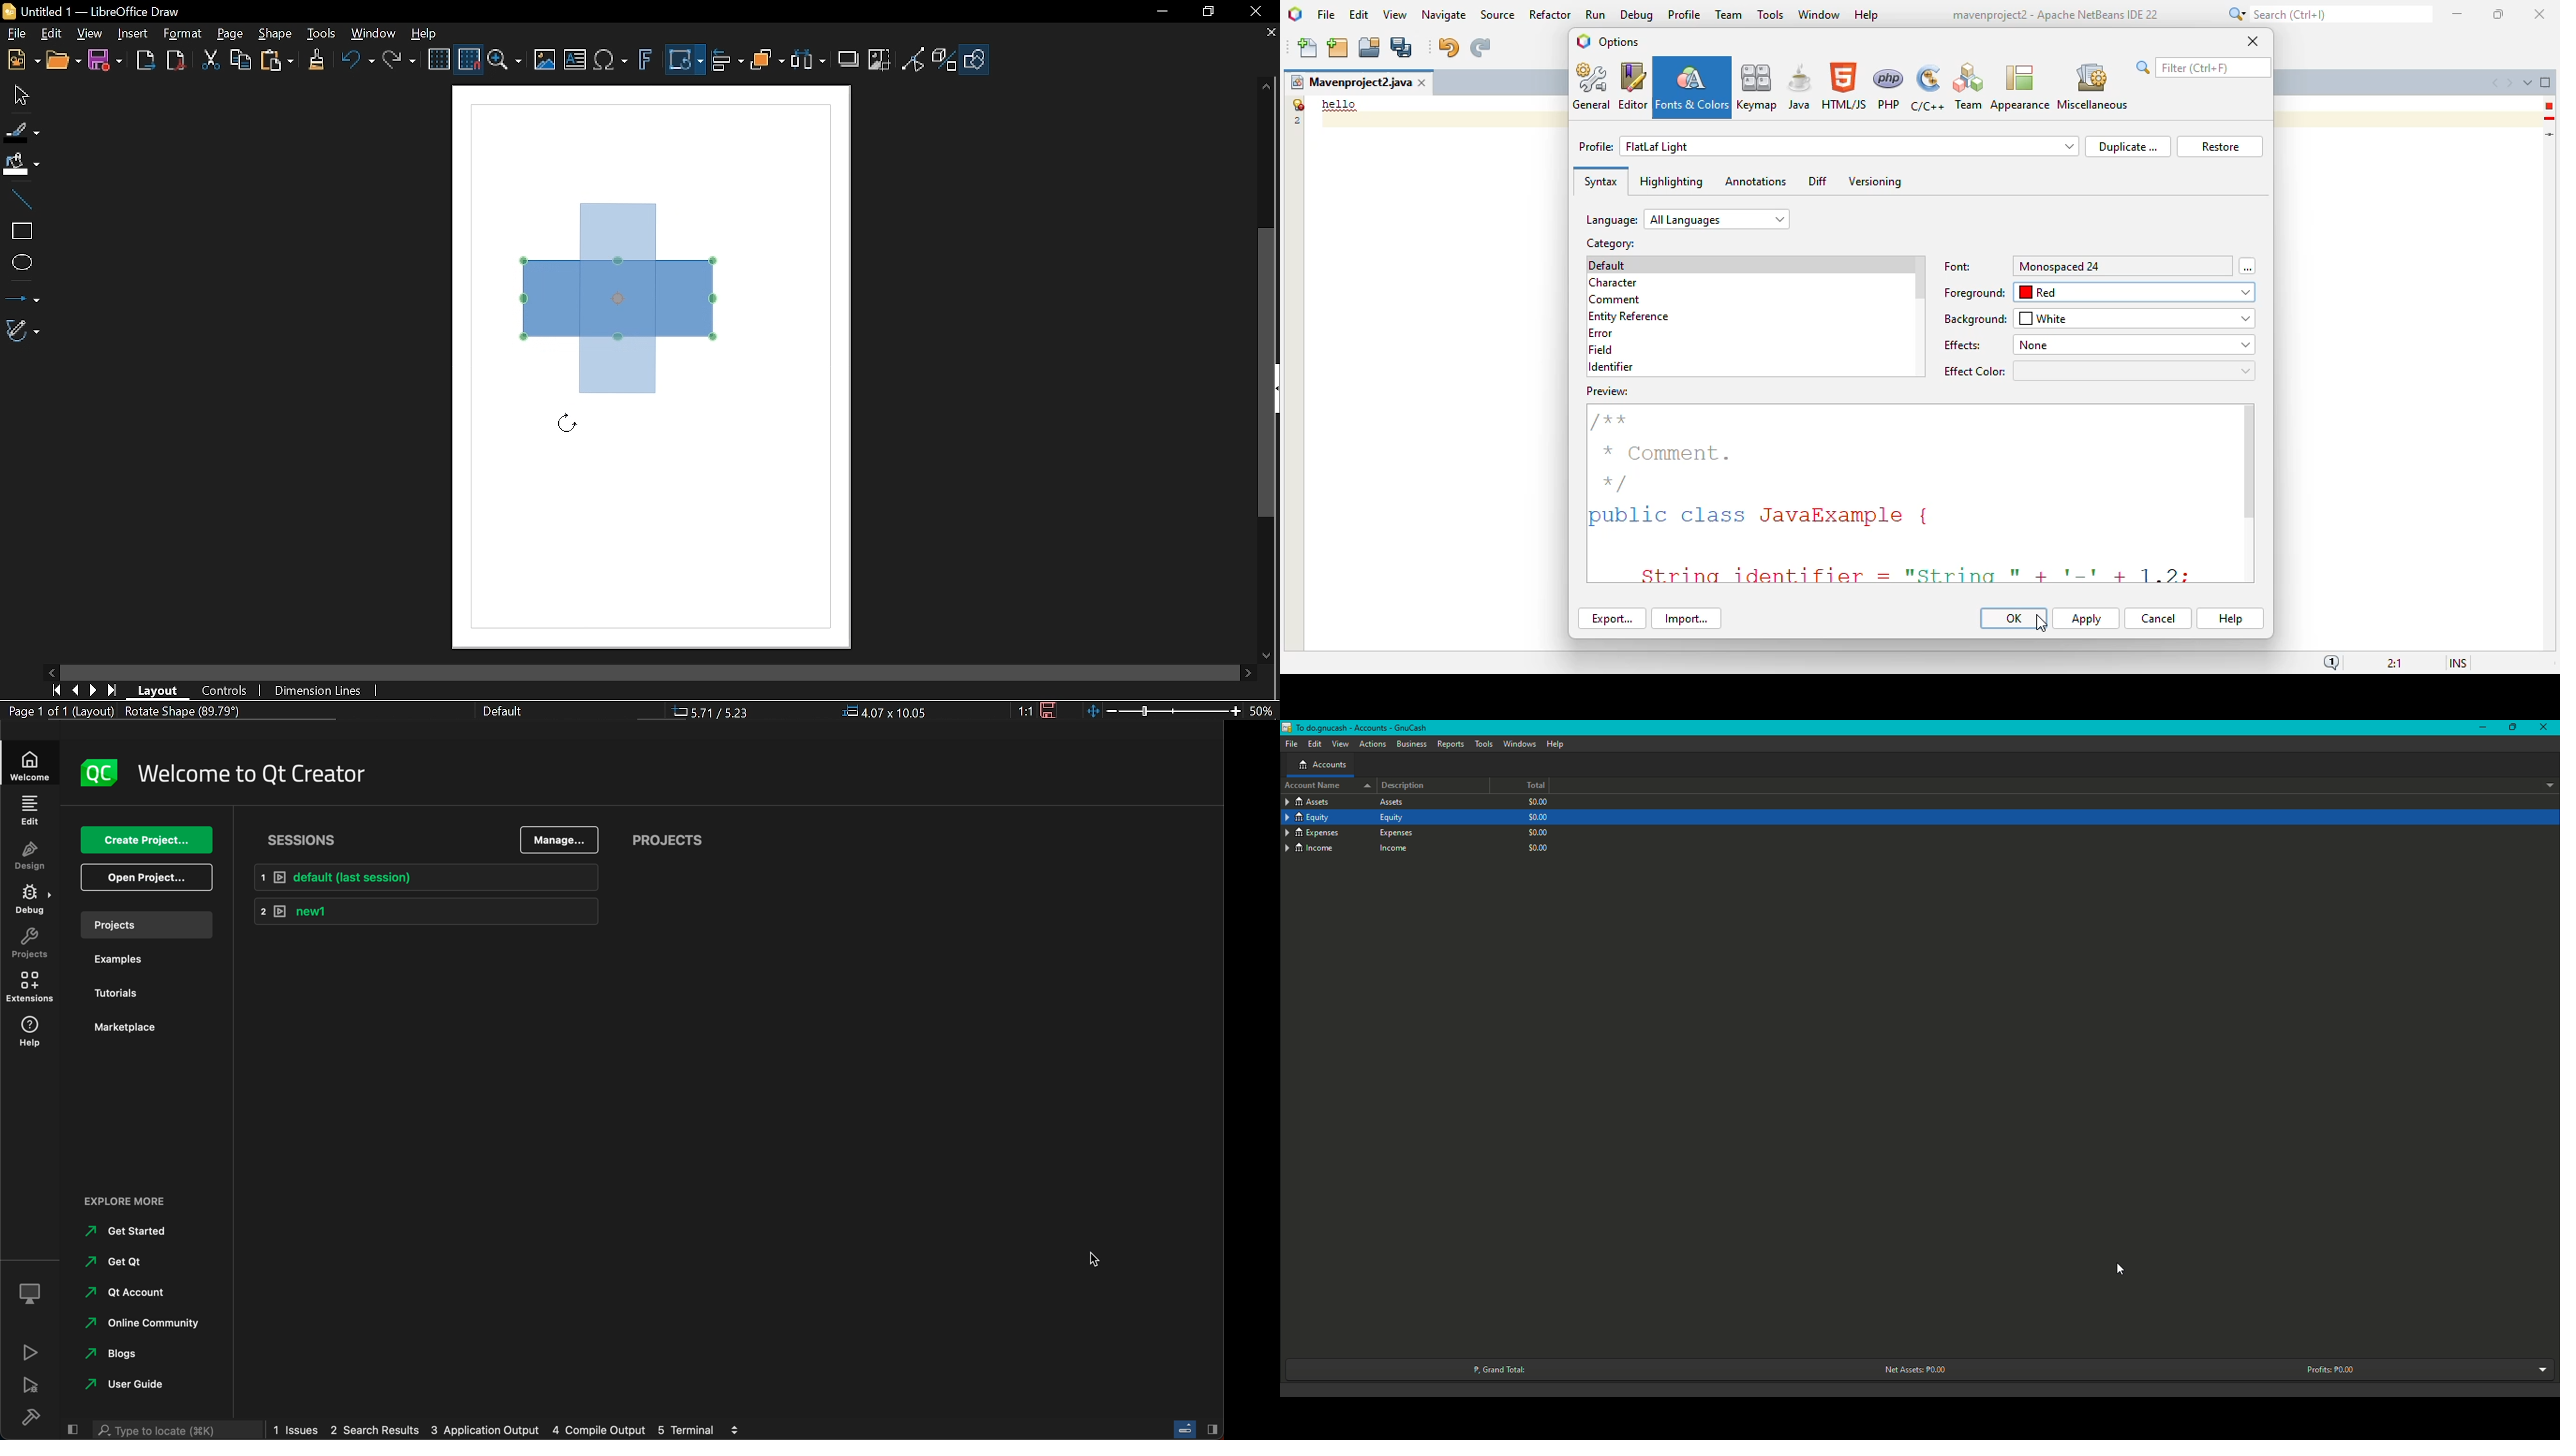 The height and width of the screenshot is (1456, 2576). What do you see at coordinates (1322, 764) in the screenshot?
I see `Accounts` at bounding box center [1322, 764].